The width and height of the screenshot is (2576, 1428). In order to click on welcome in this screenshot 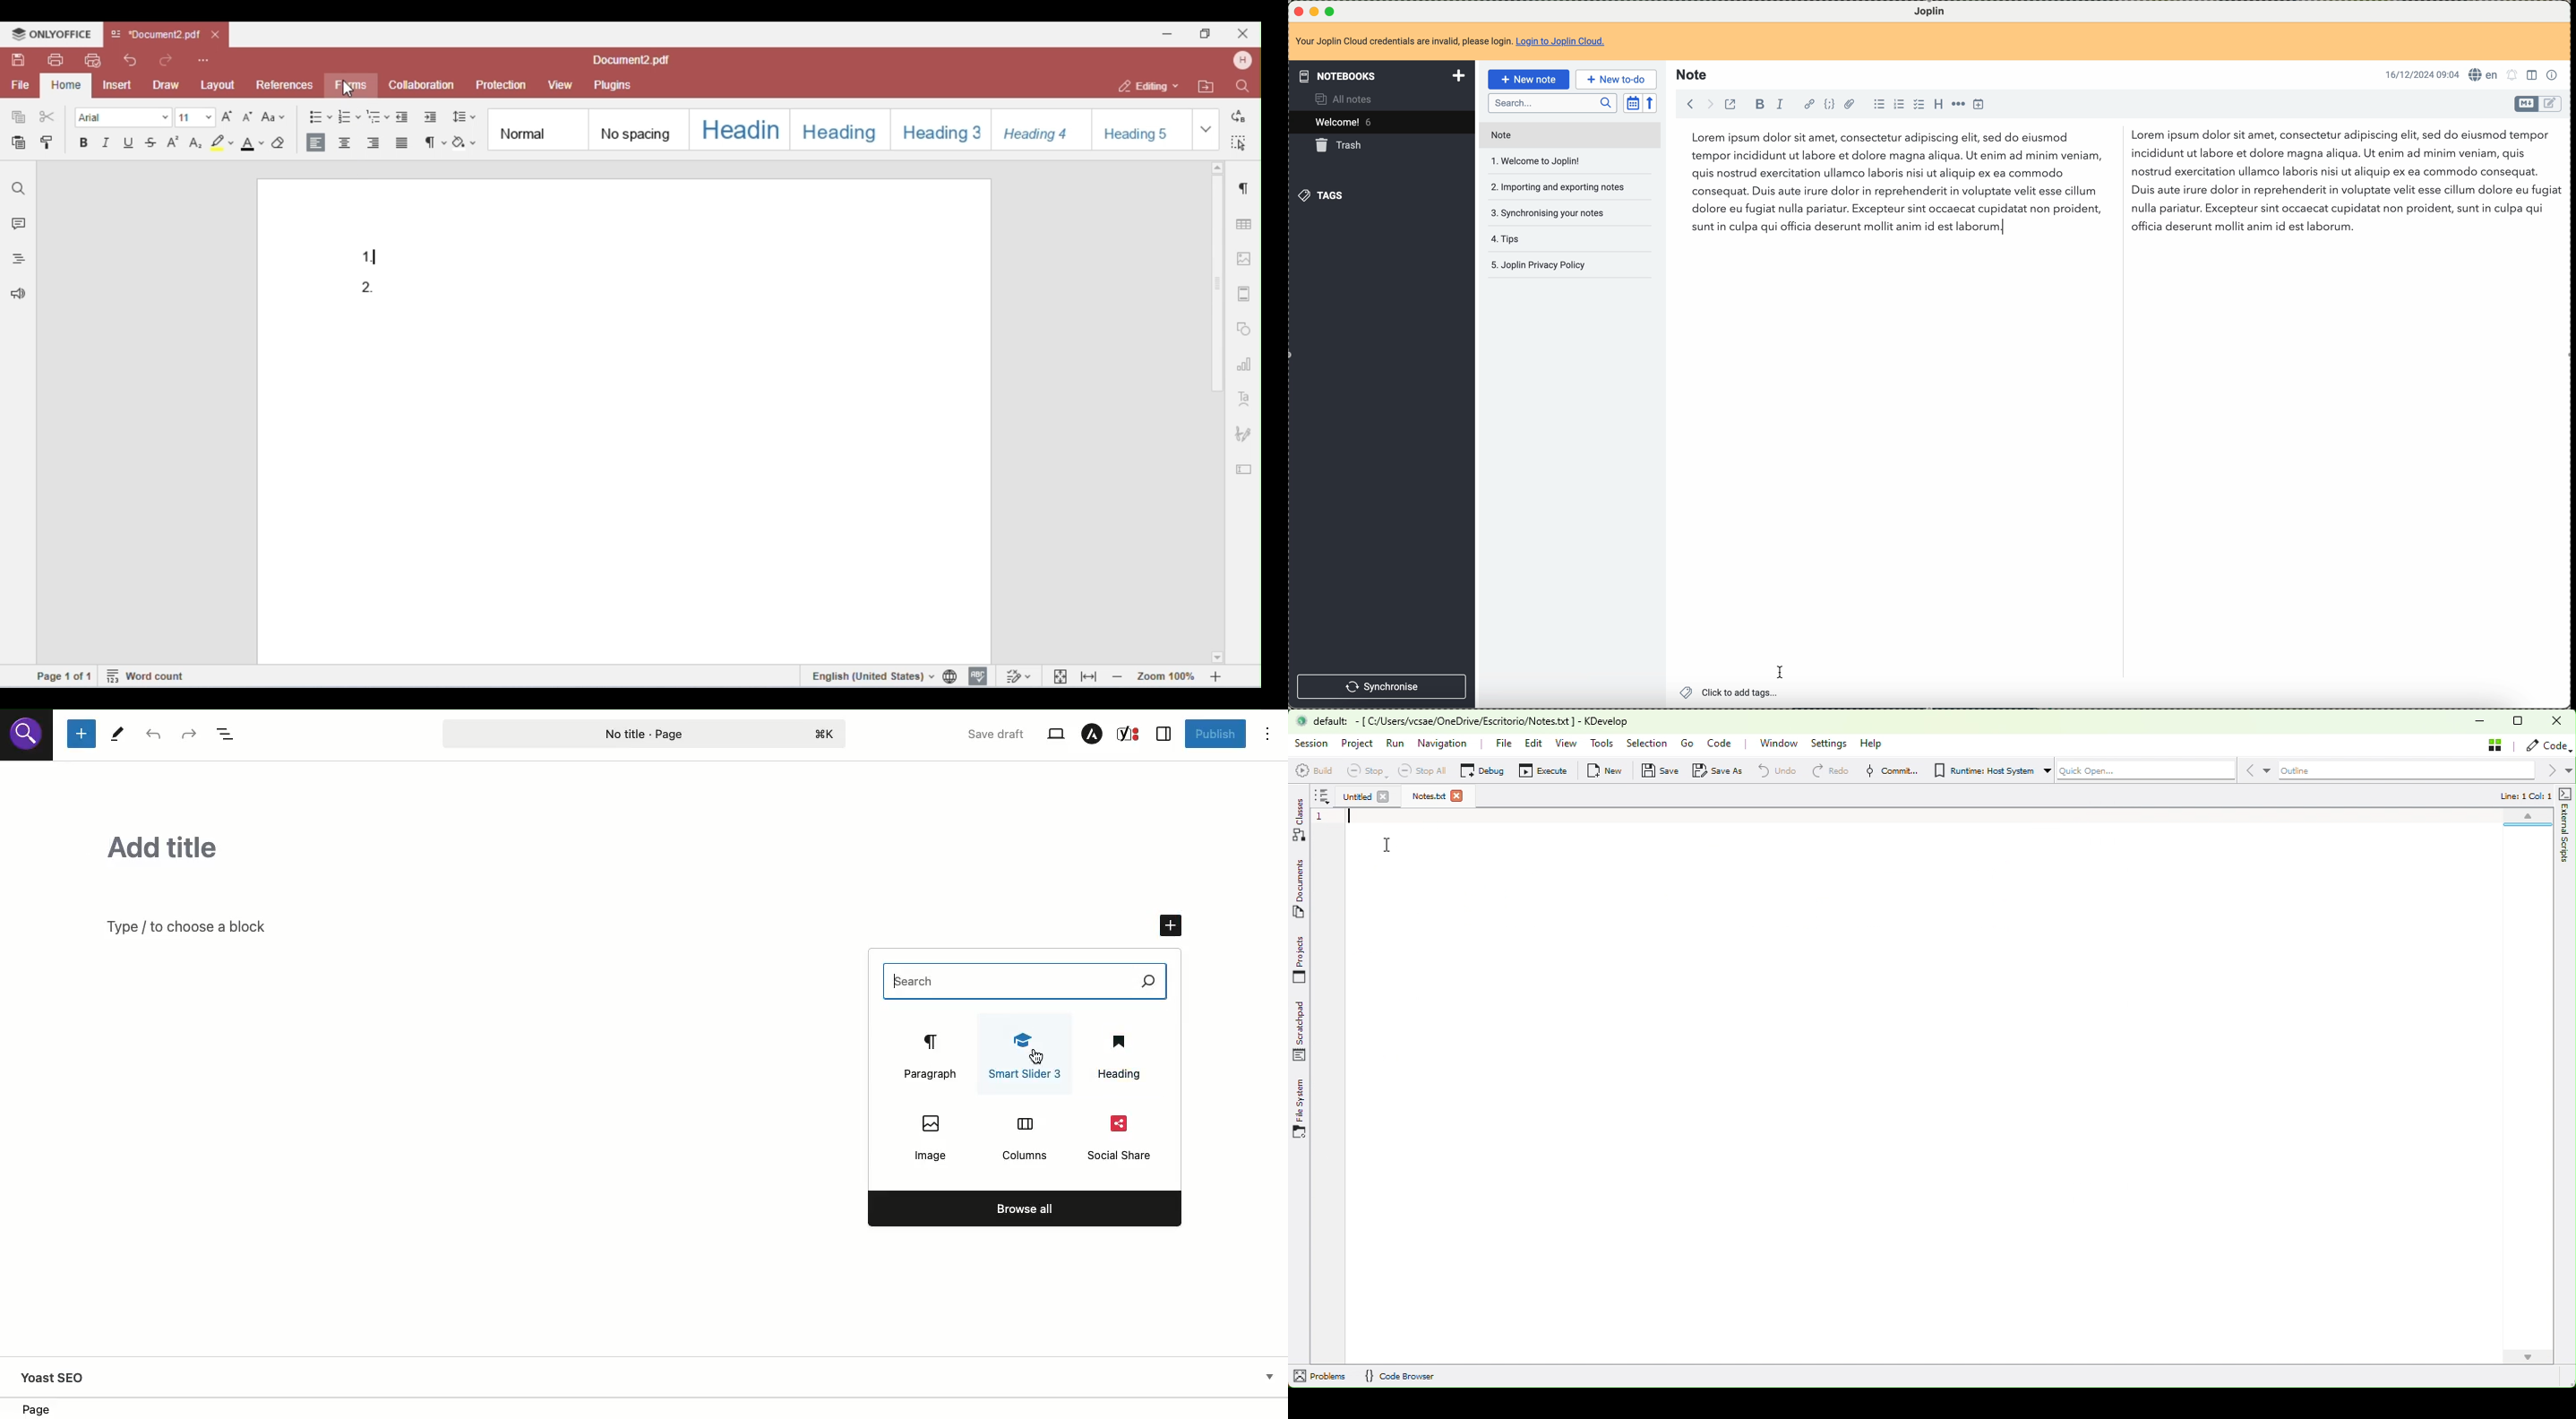, I will do `click(1380, 122)`.